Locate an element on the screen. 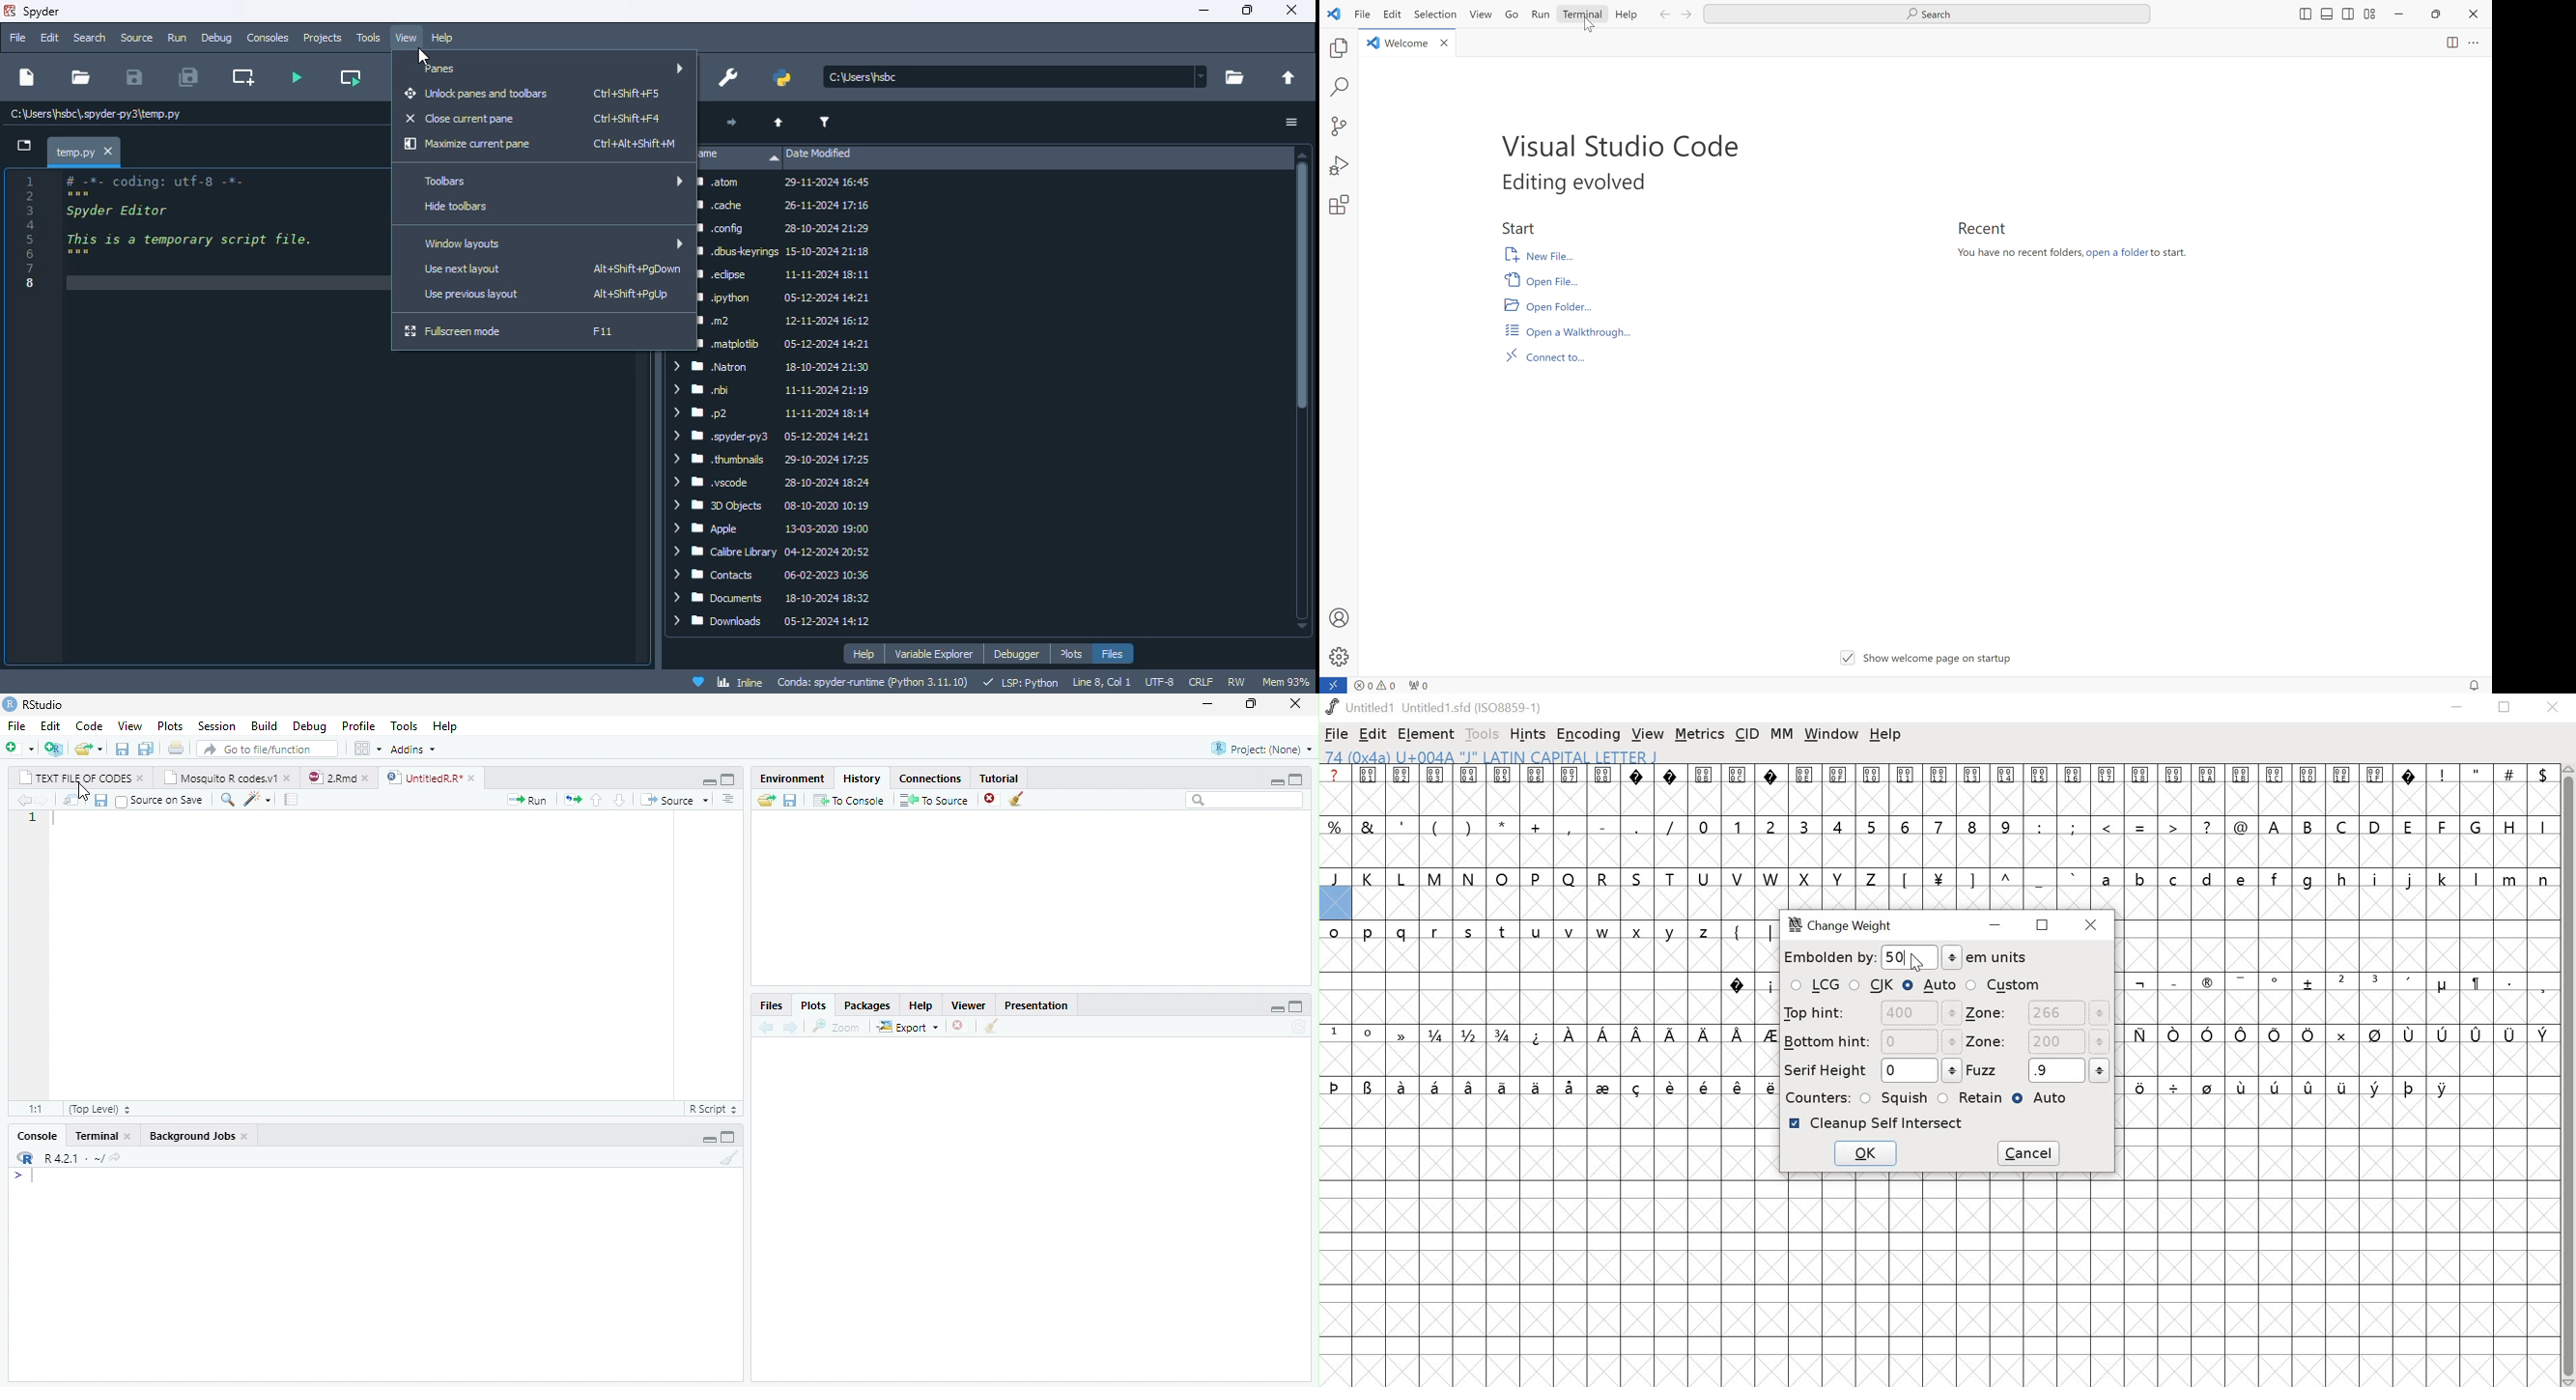 Image resolution: width=2576 pixels, height=1400 pixels. close is located at coordinates (472, 778).